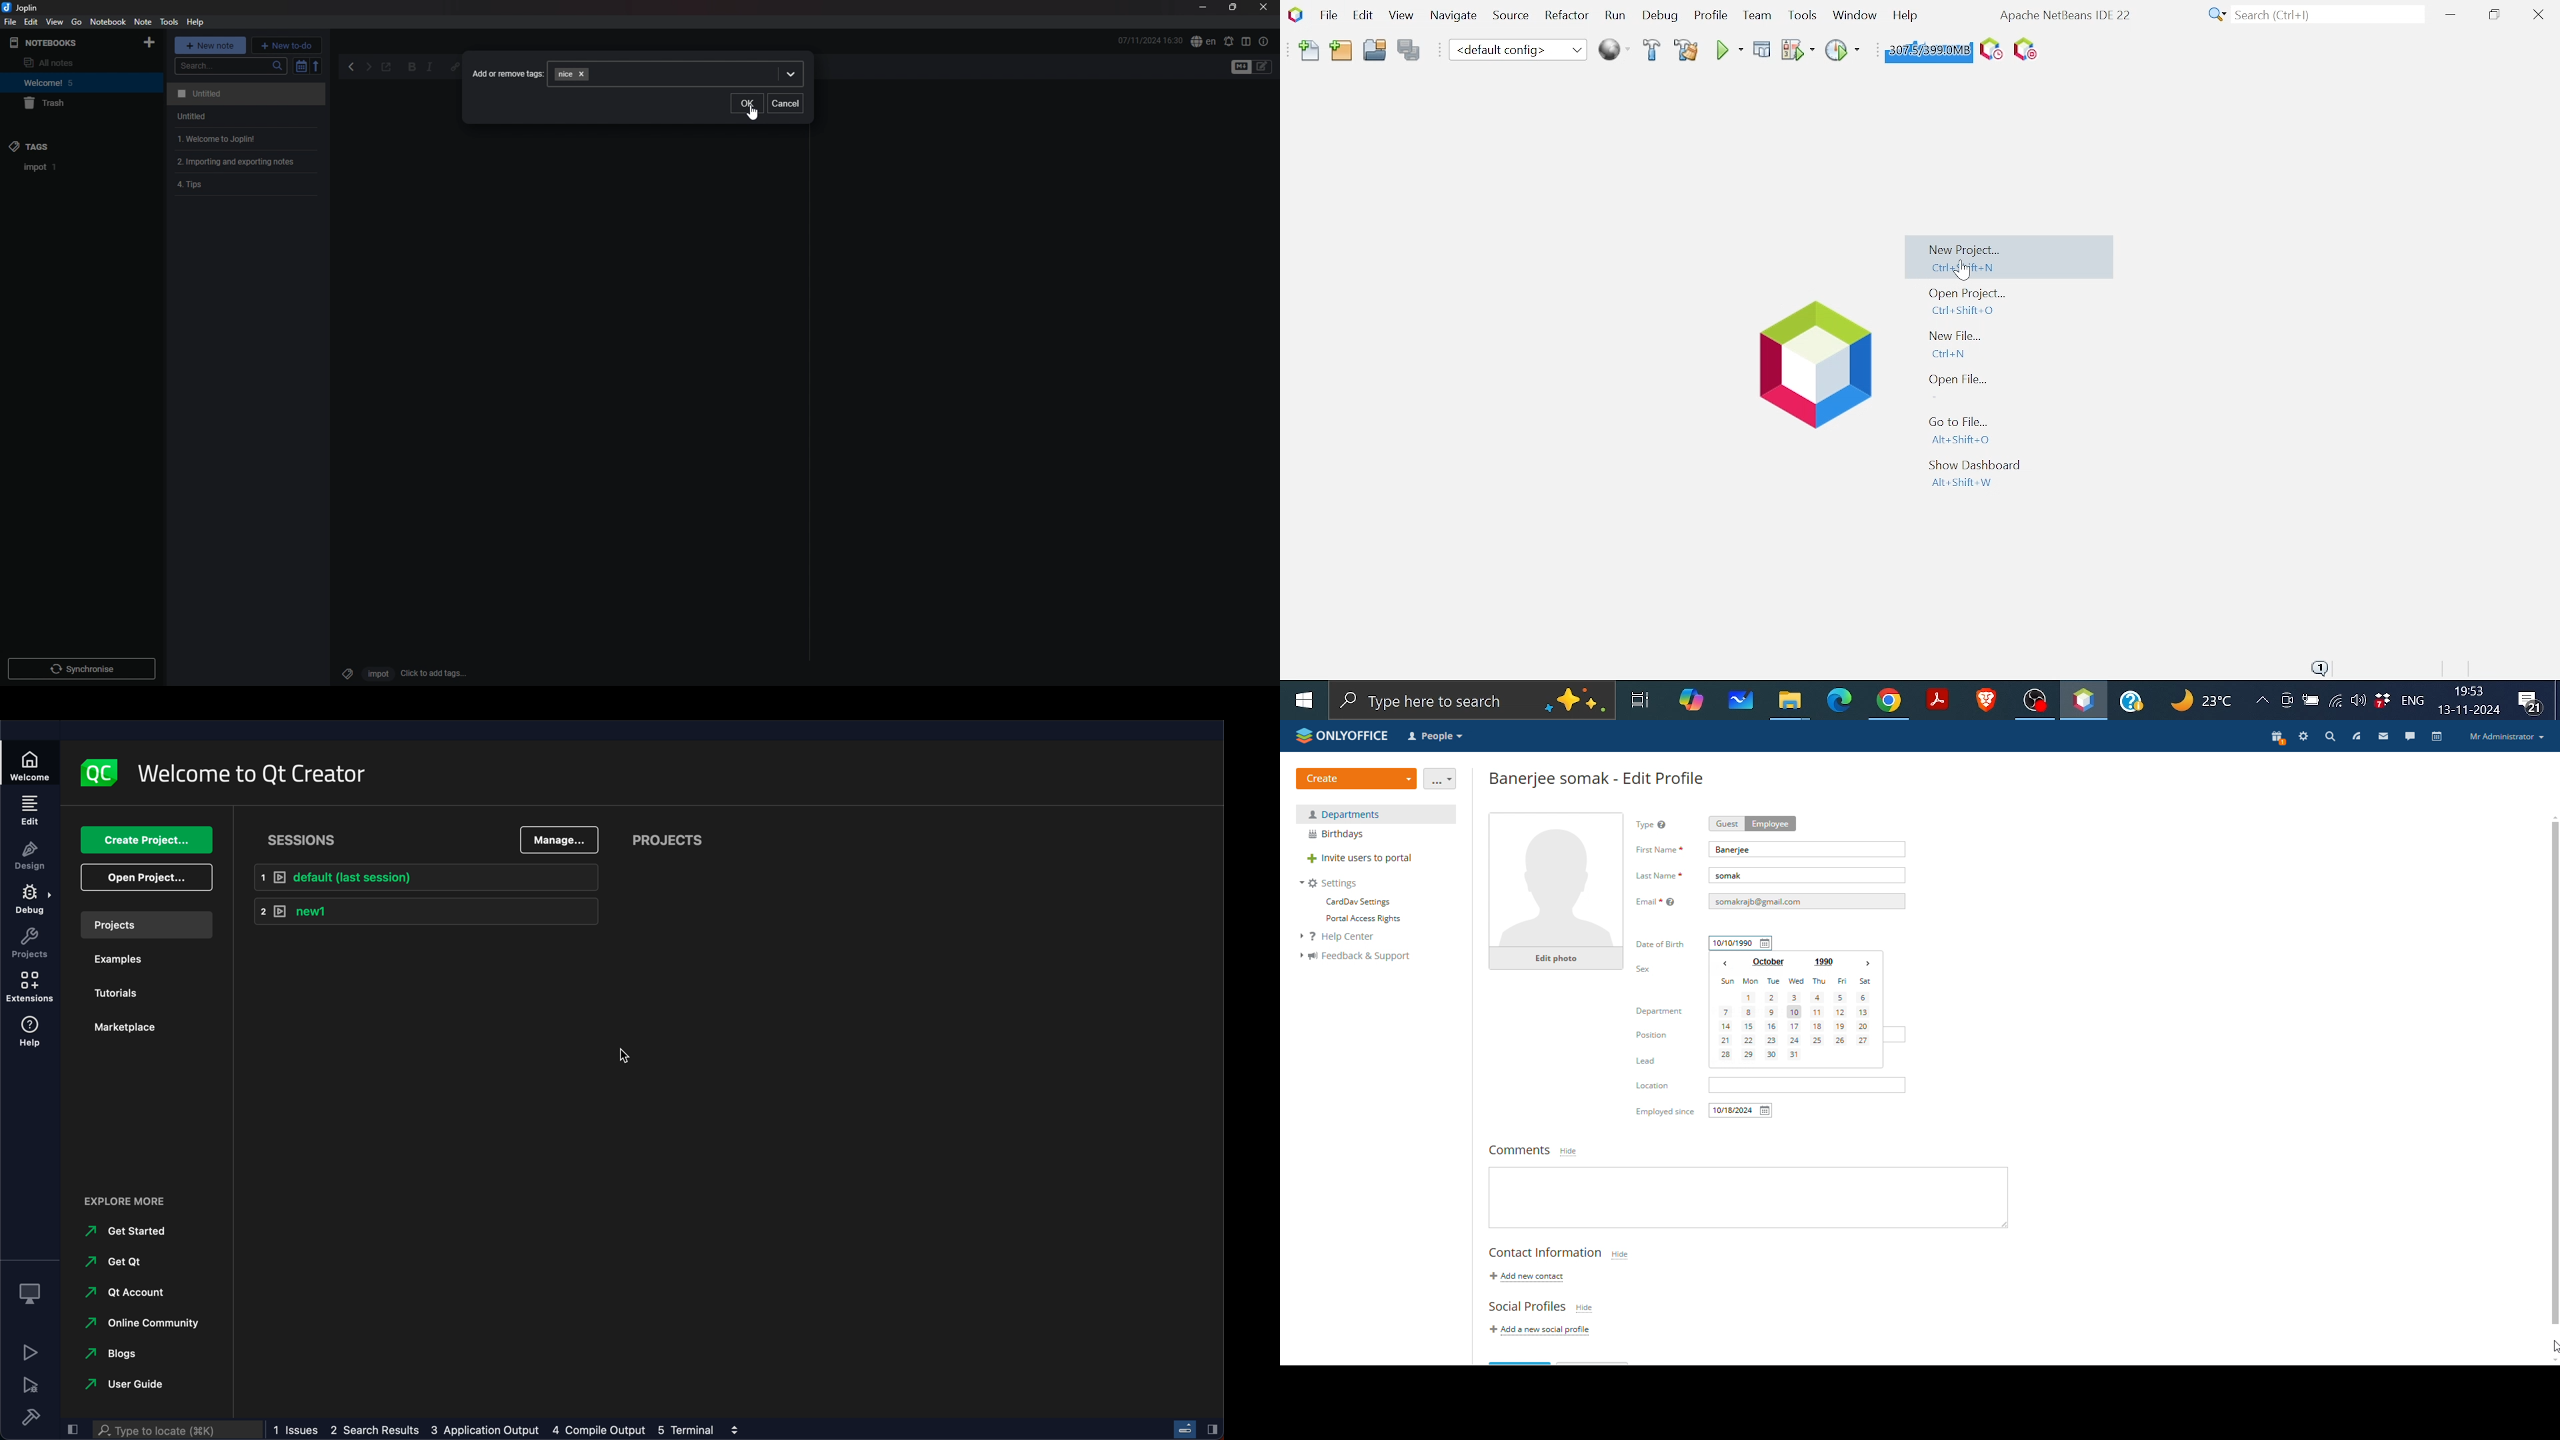  What do you see at coordinates (108, 22) in the screenshot?
I see `notebook` at bounding box center [108, 22].